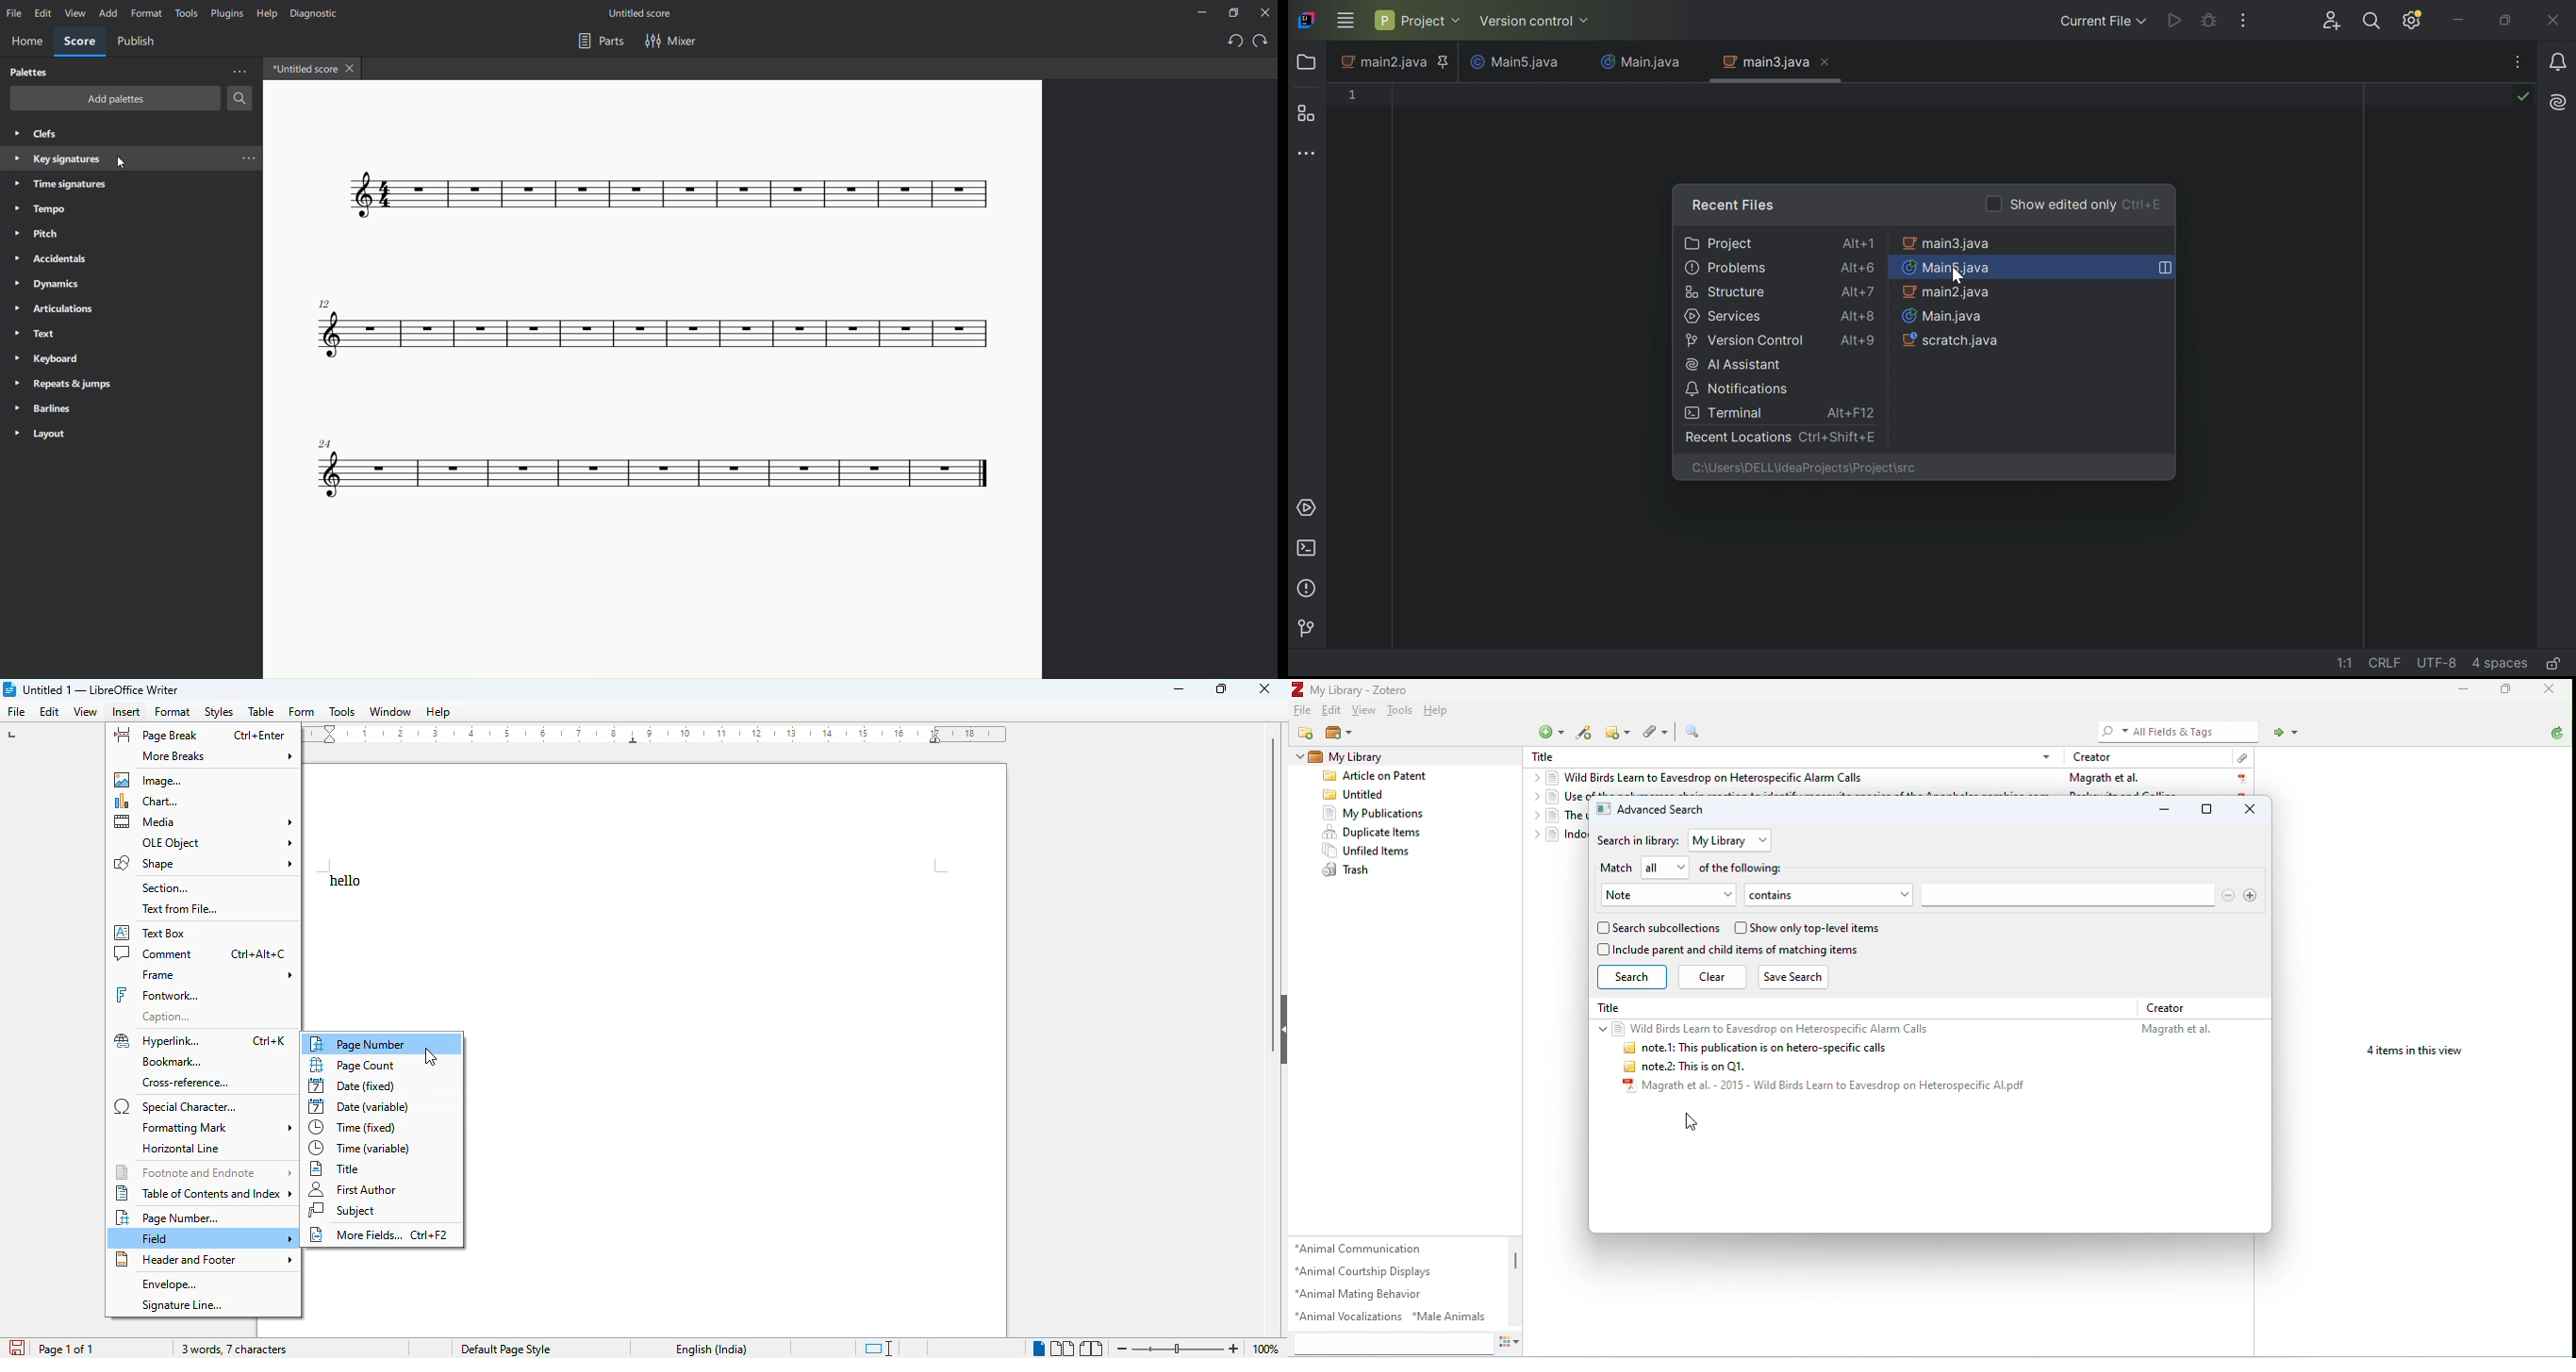 The image size is (2576, 1372). Describe the element at coordinates (239, 97) in the screenshot. I see `search` at that location.